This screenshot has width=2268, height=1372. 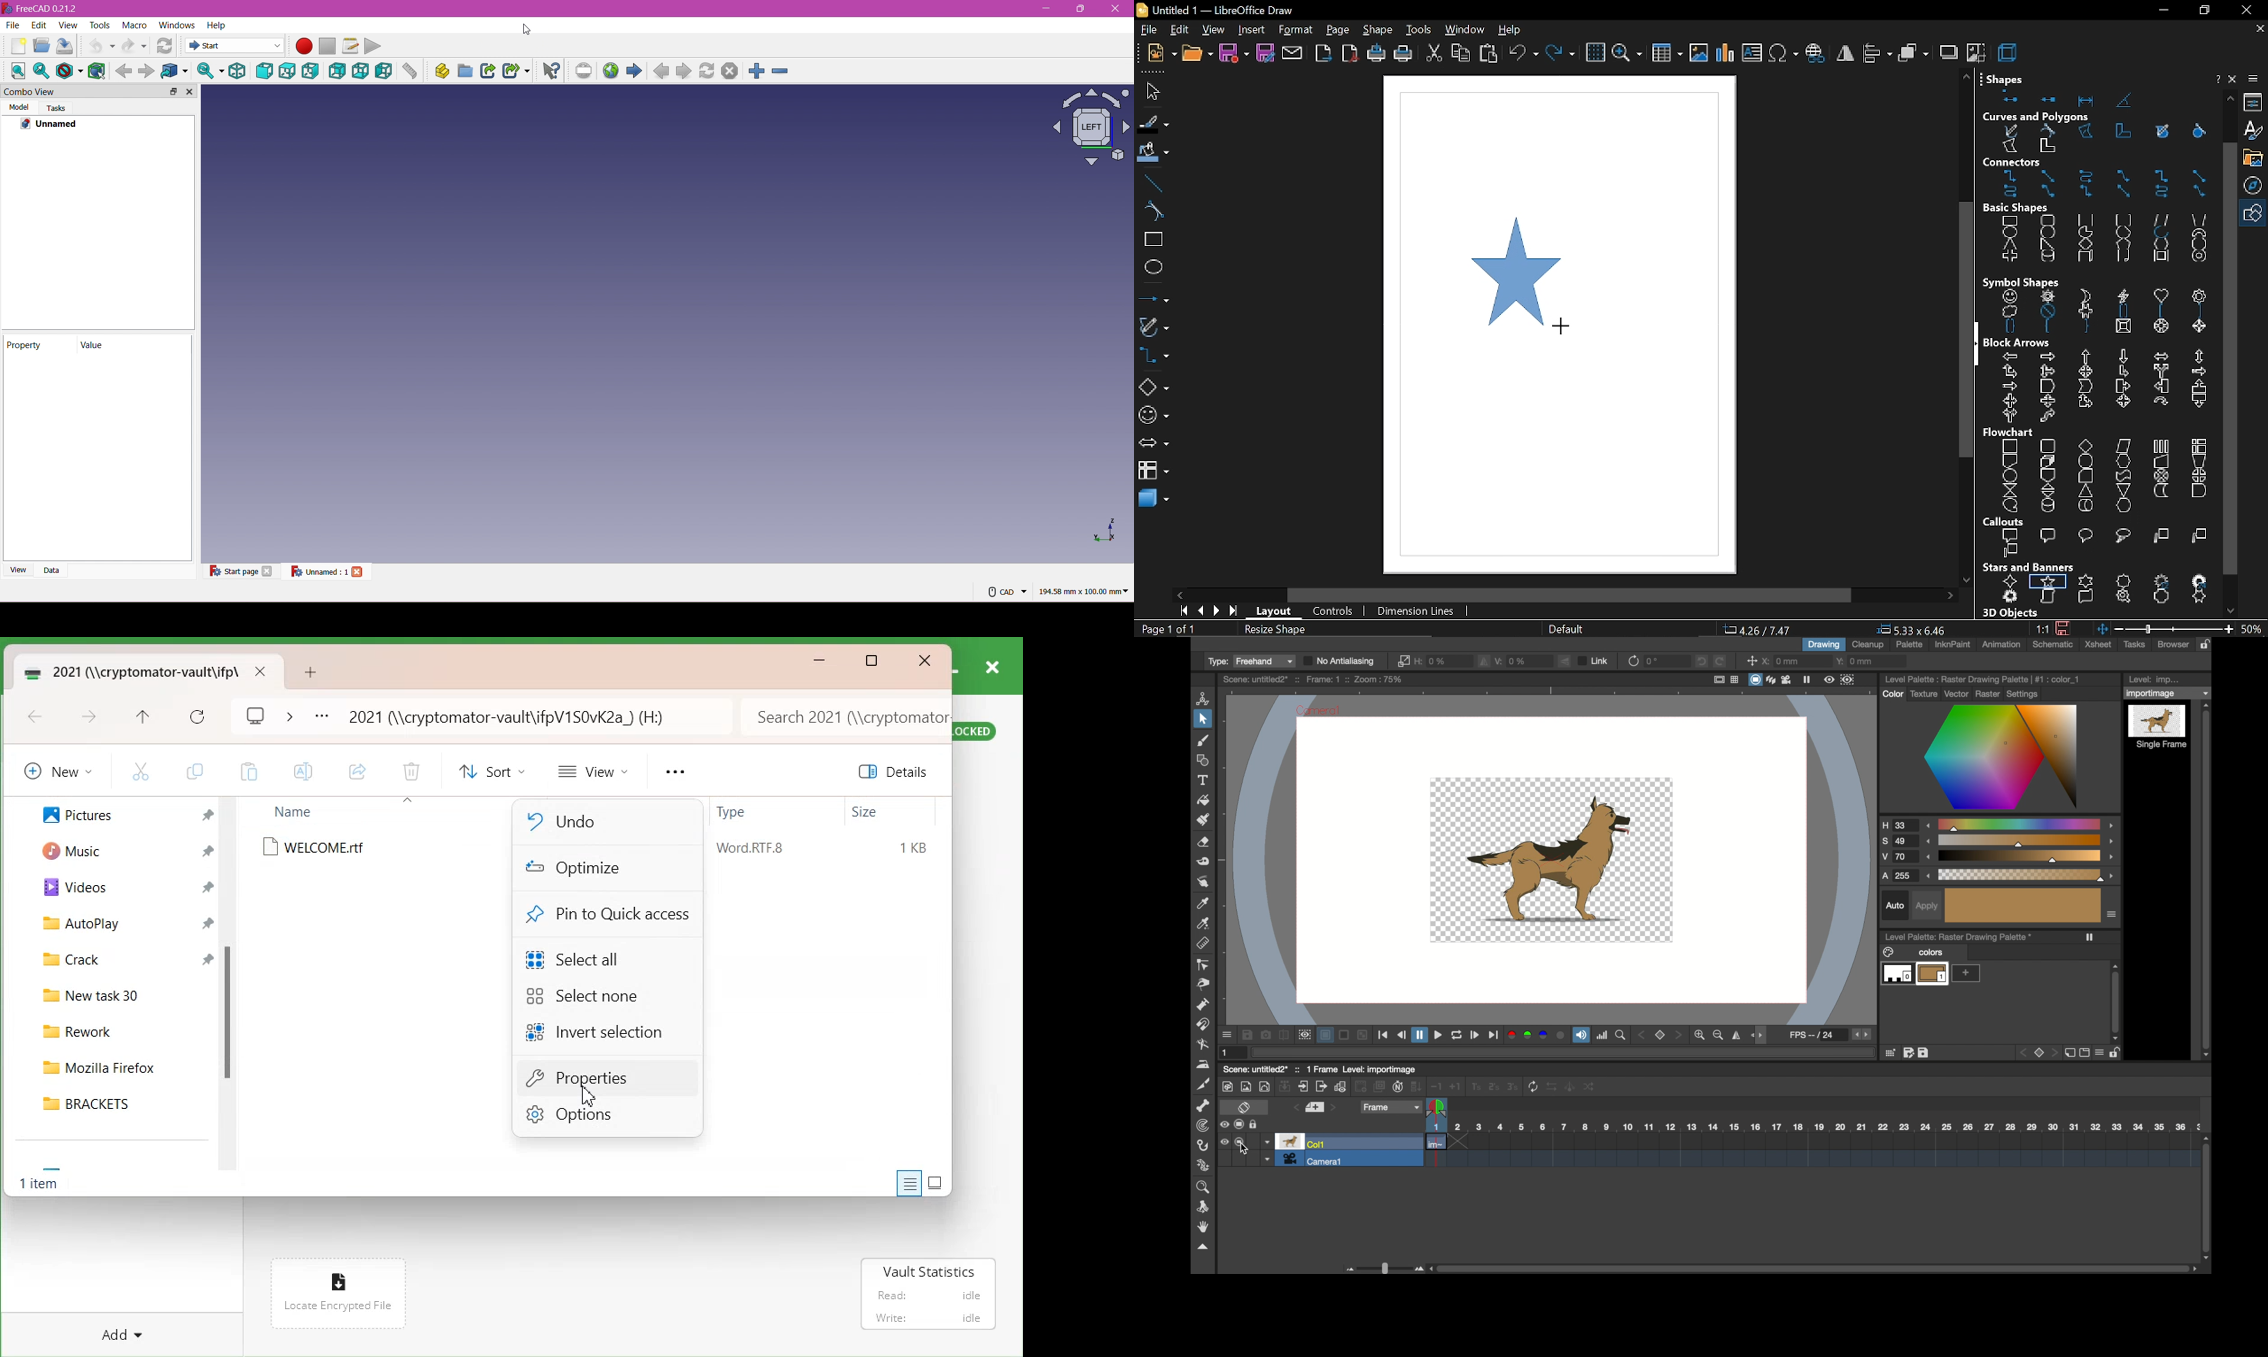 What do you see at coordinates (248, 771) in the screenshot?
I see `Paste` at bounding box center [248, 771].